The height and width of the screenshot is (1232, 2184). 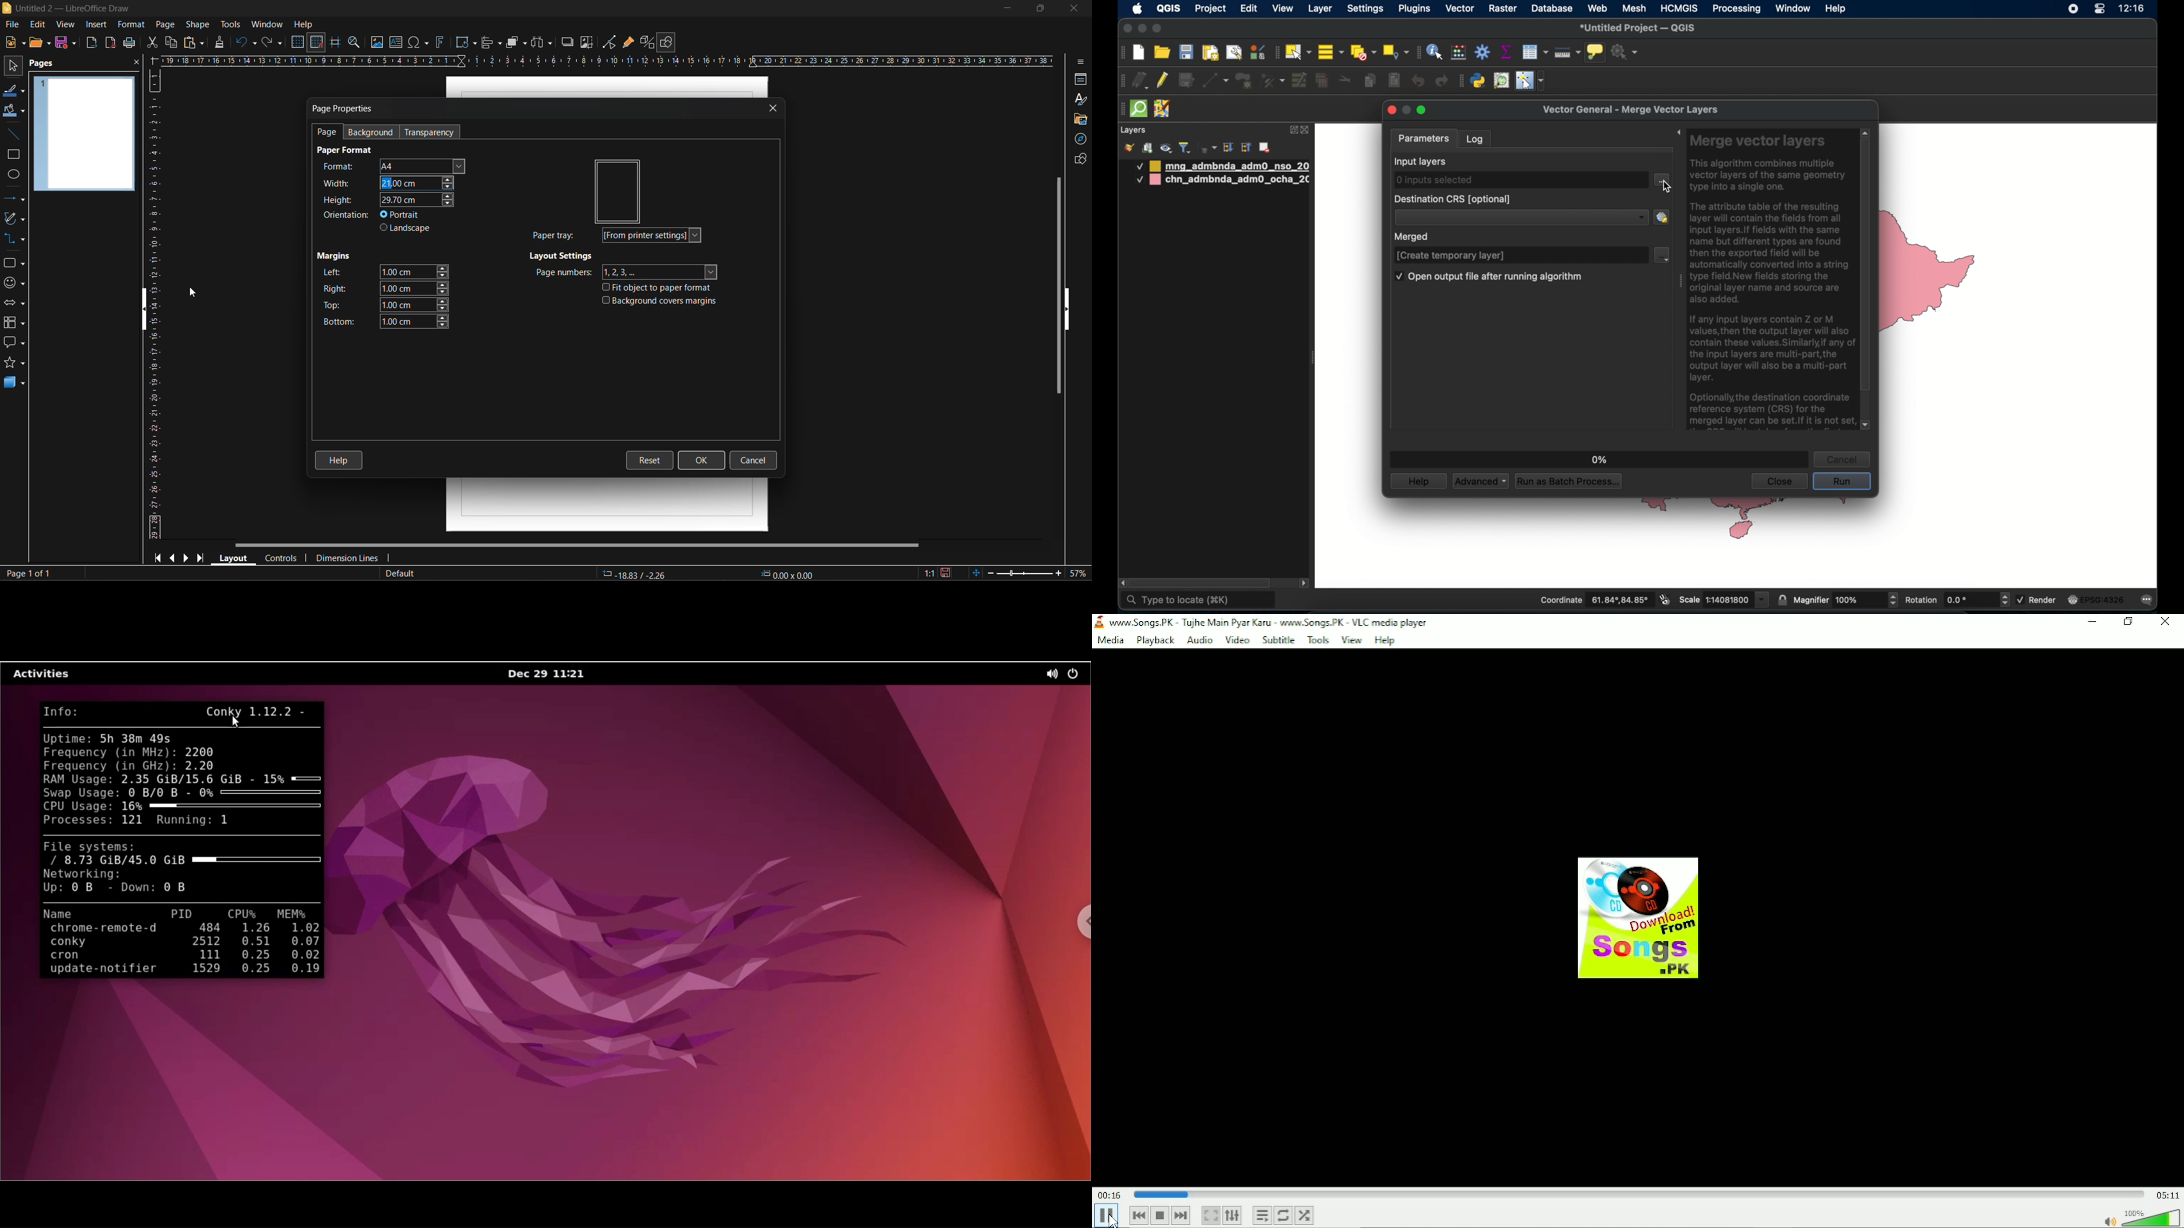 What do you see at coordinates (16, 239) in the screenshot?
I see `connectors` at bounding box center [16, 239].